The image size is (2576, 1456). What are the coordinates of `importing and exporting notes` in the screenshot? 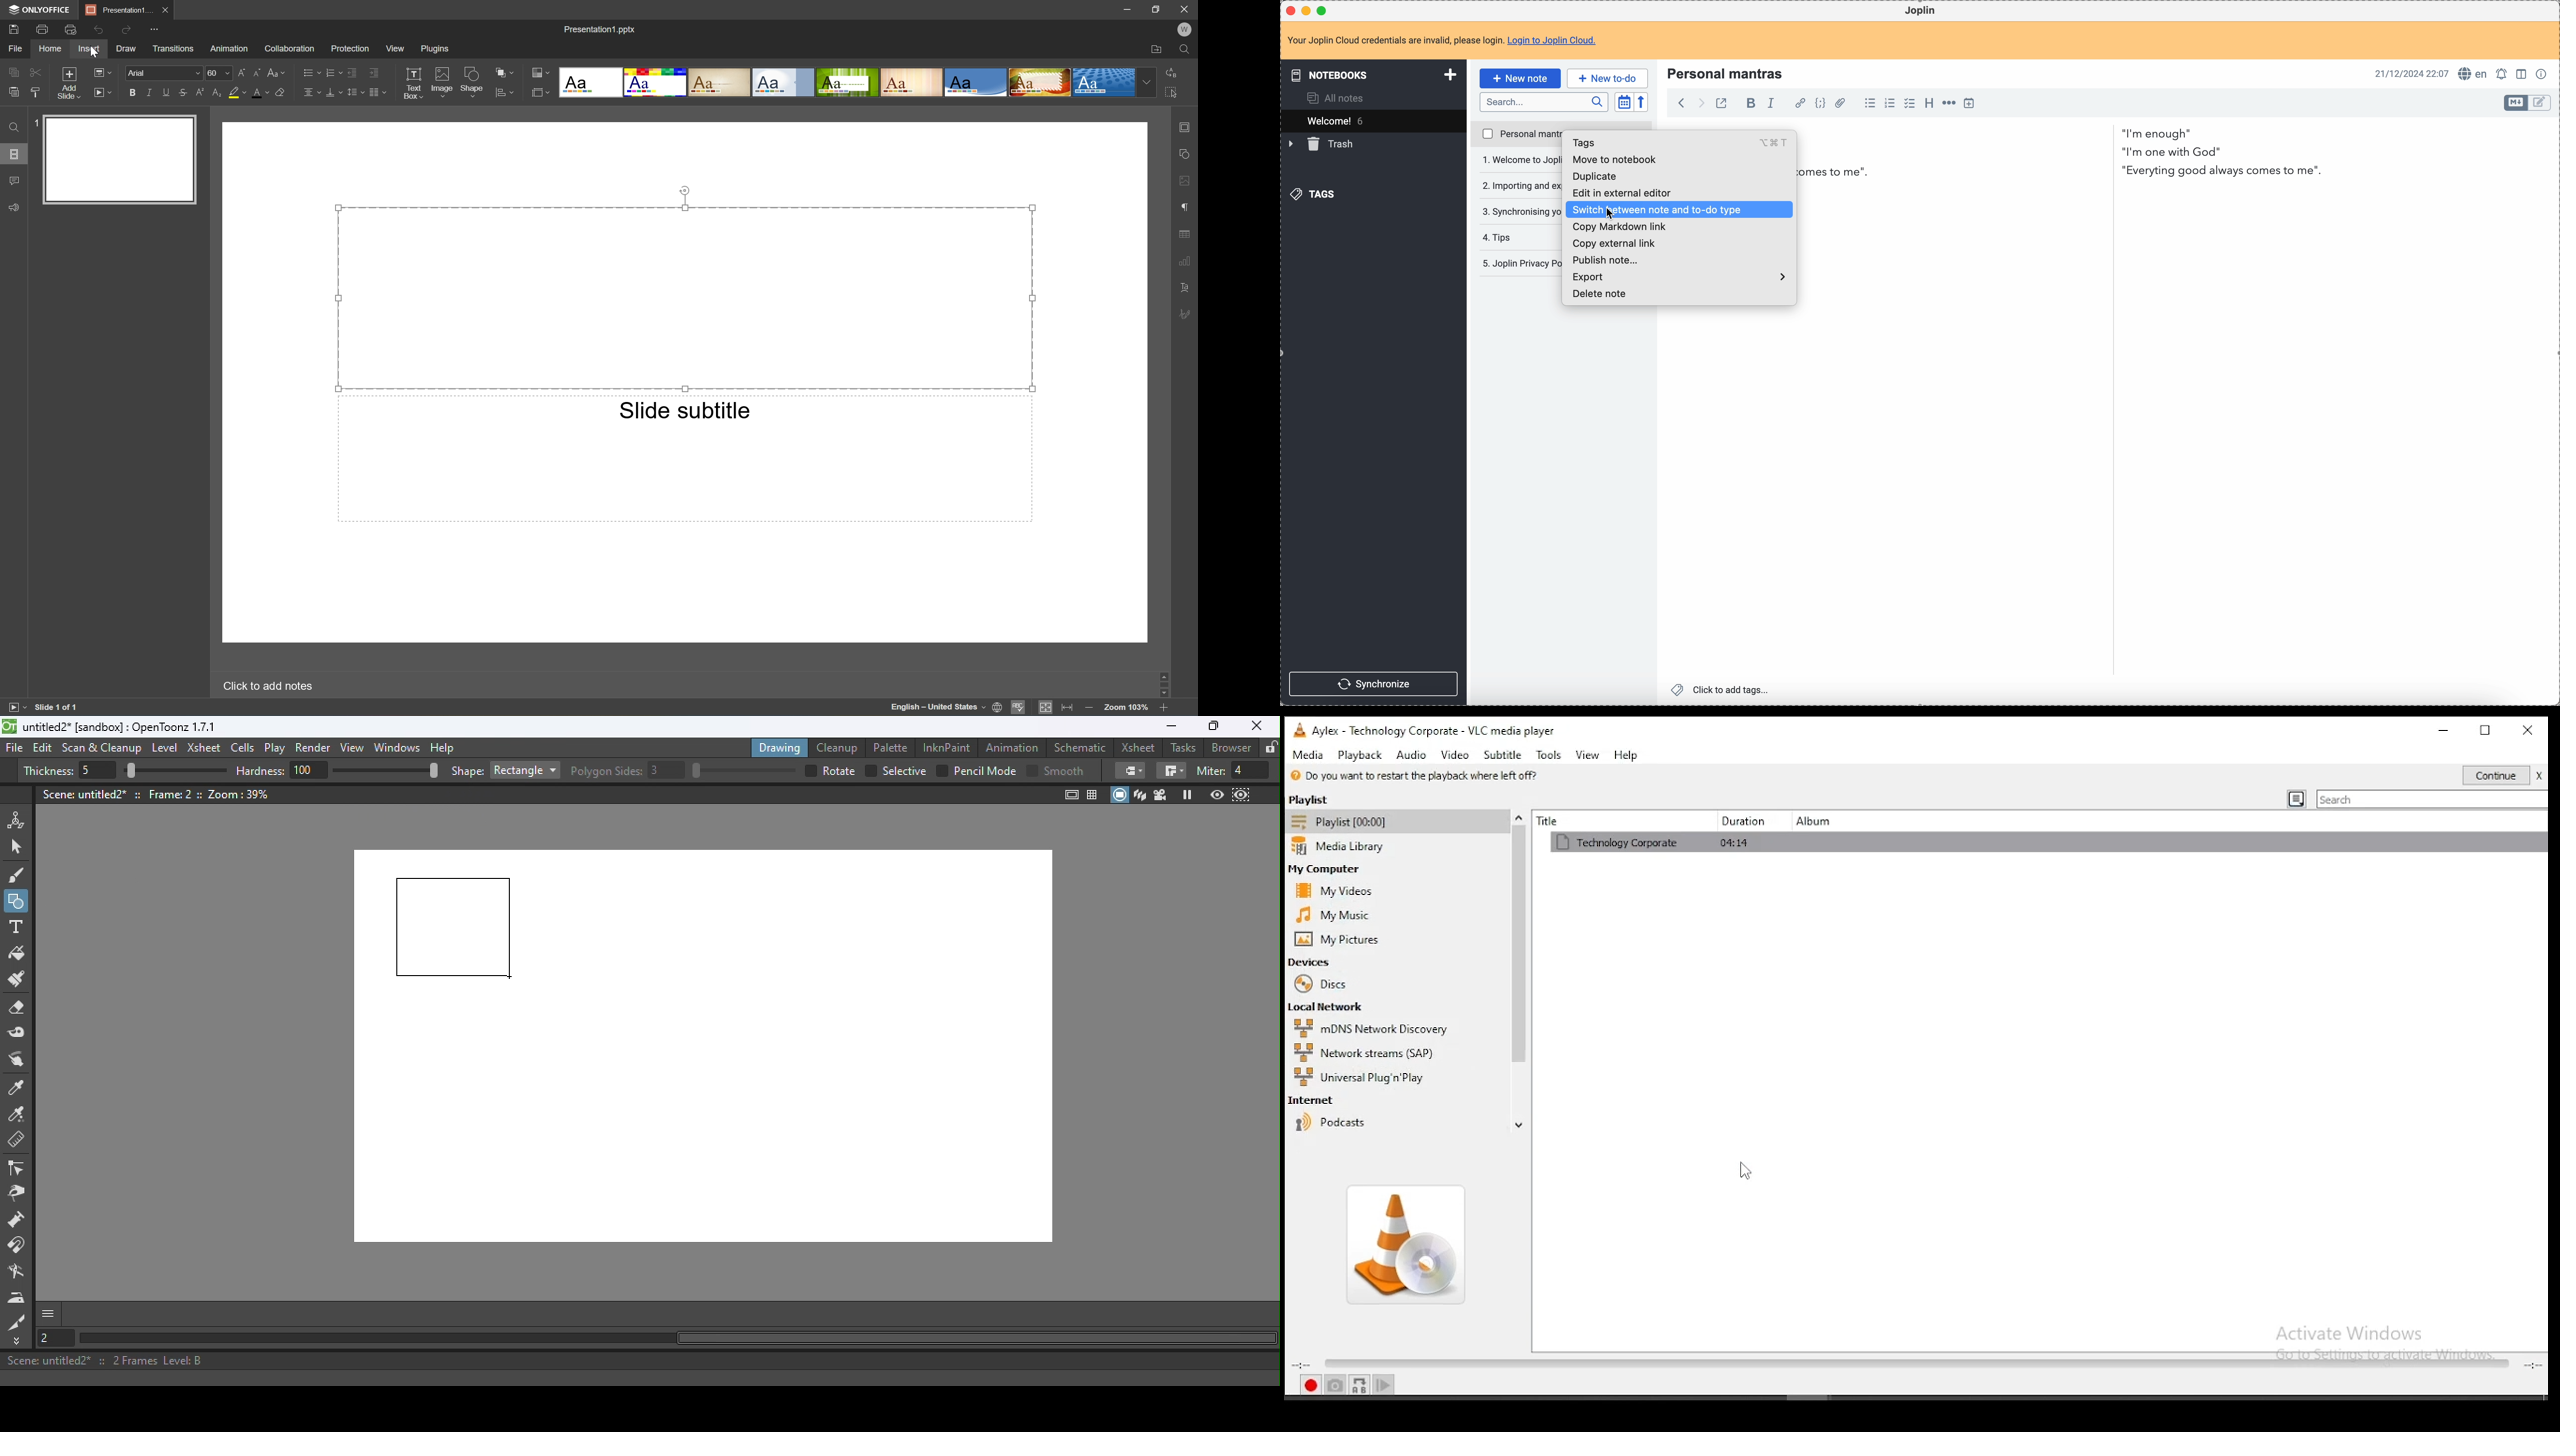 It's located at (1520, 188).